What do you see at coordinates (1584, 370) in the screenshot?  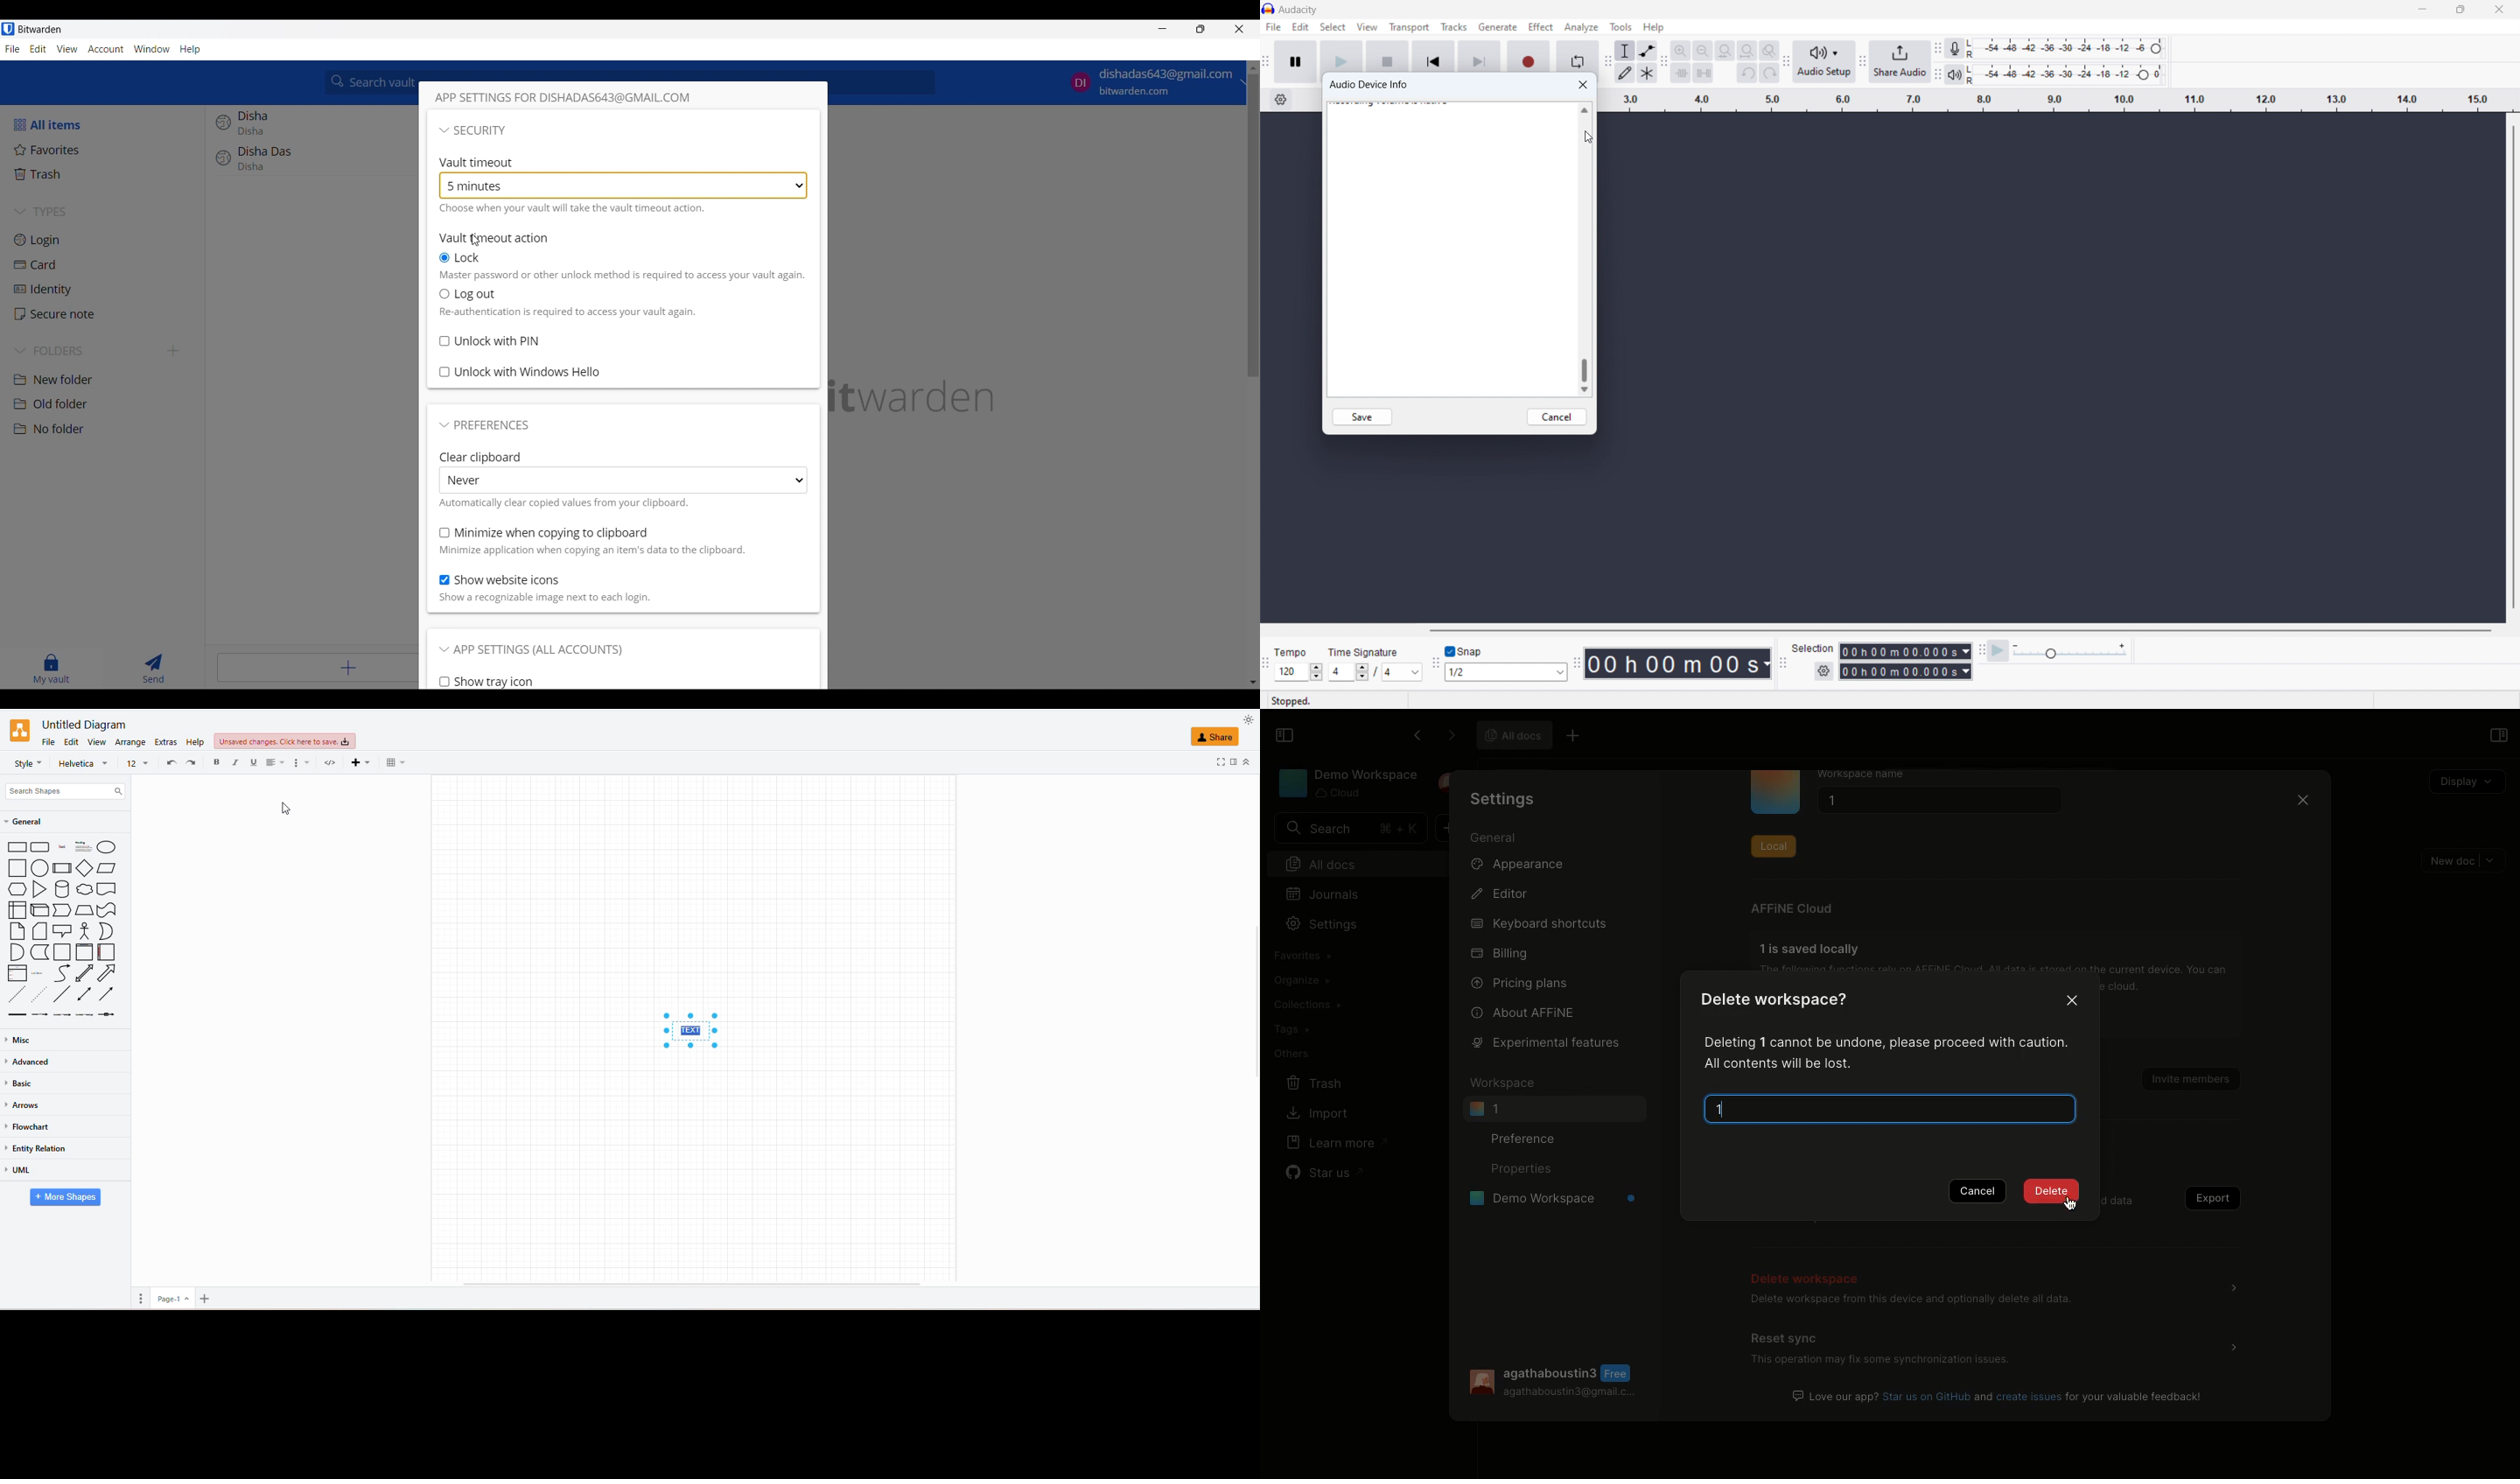 I see `scrollbar` at bounding box center [1584, 370].